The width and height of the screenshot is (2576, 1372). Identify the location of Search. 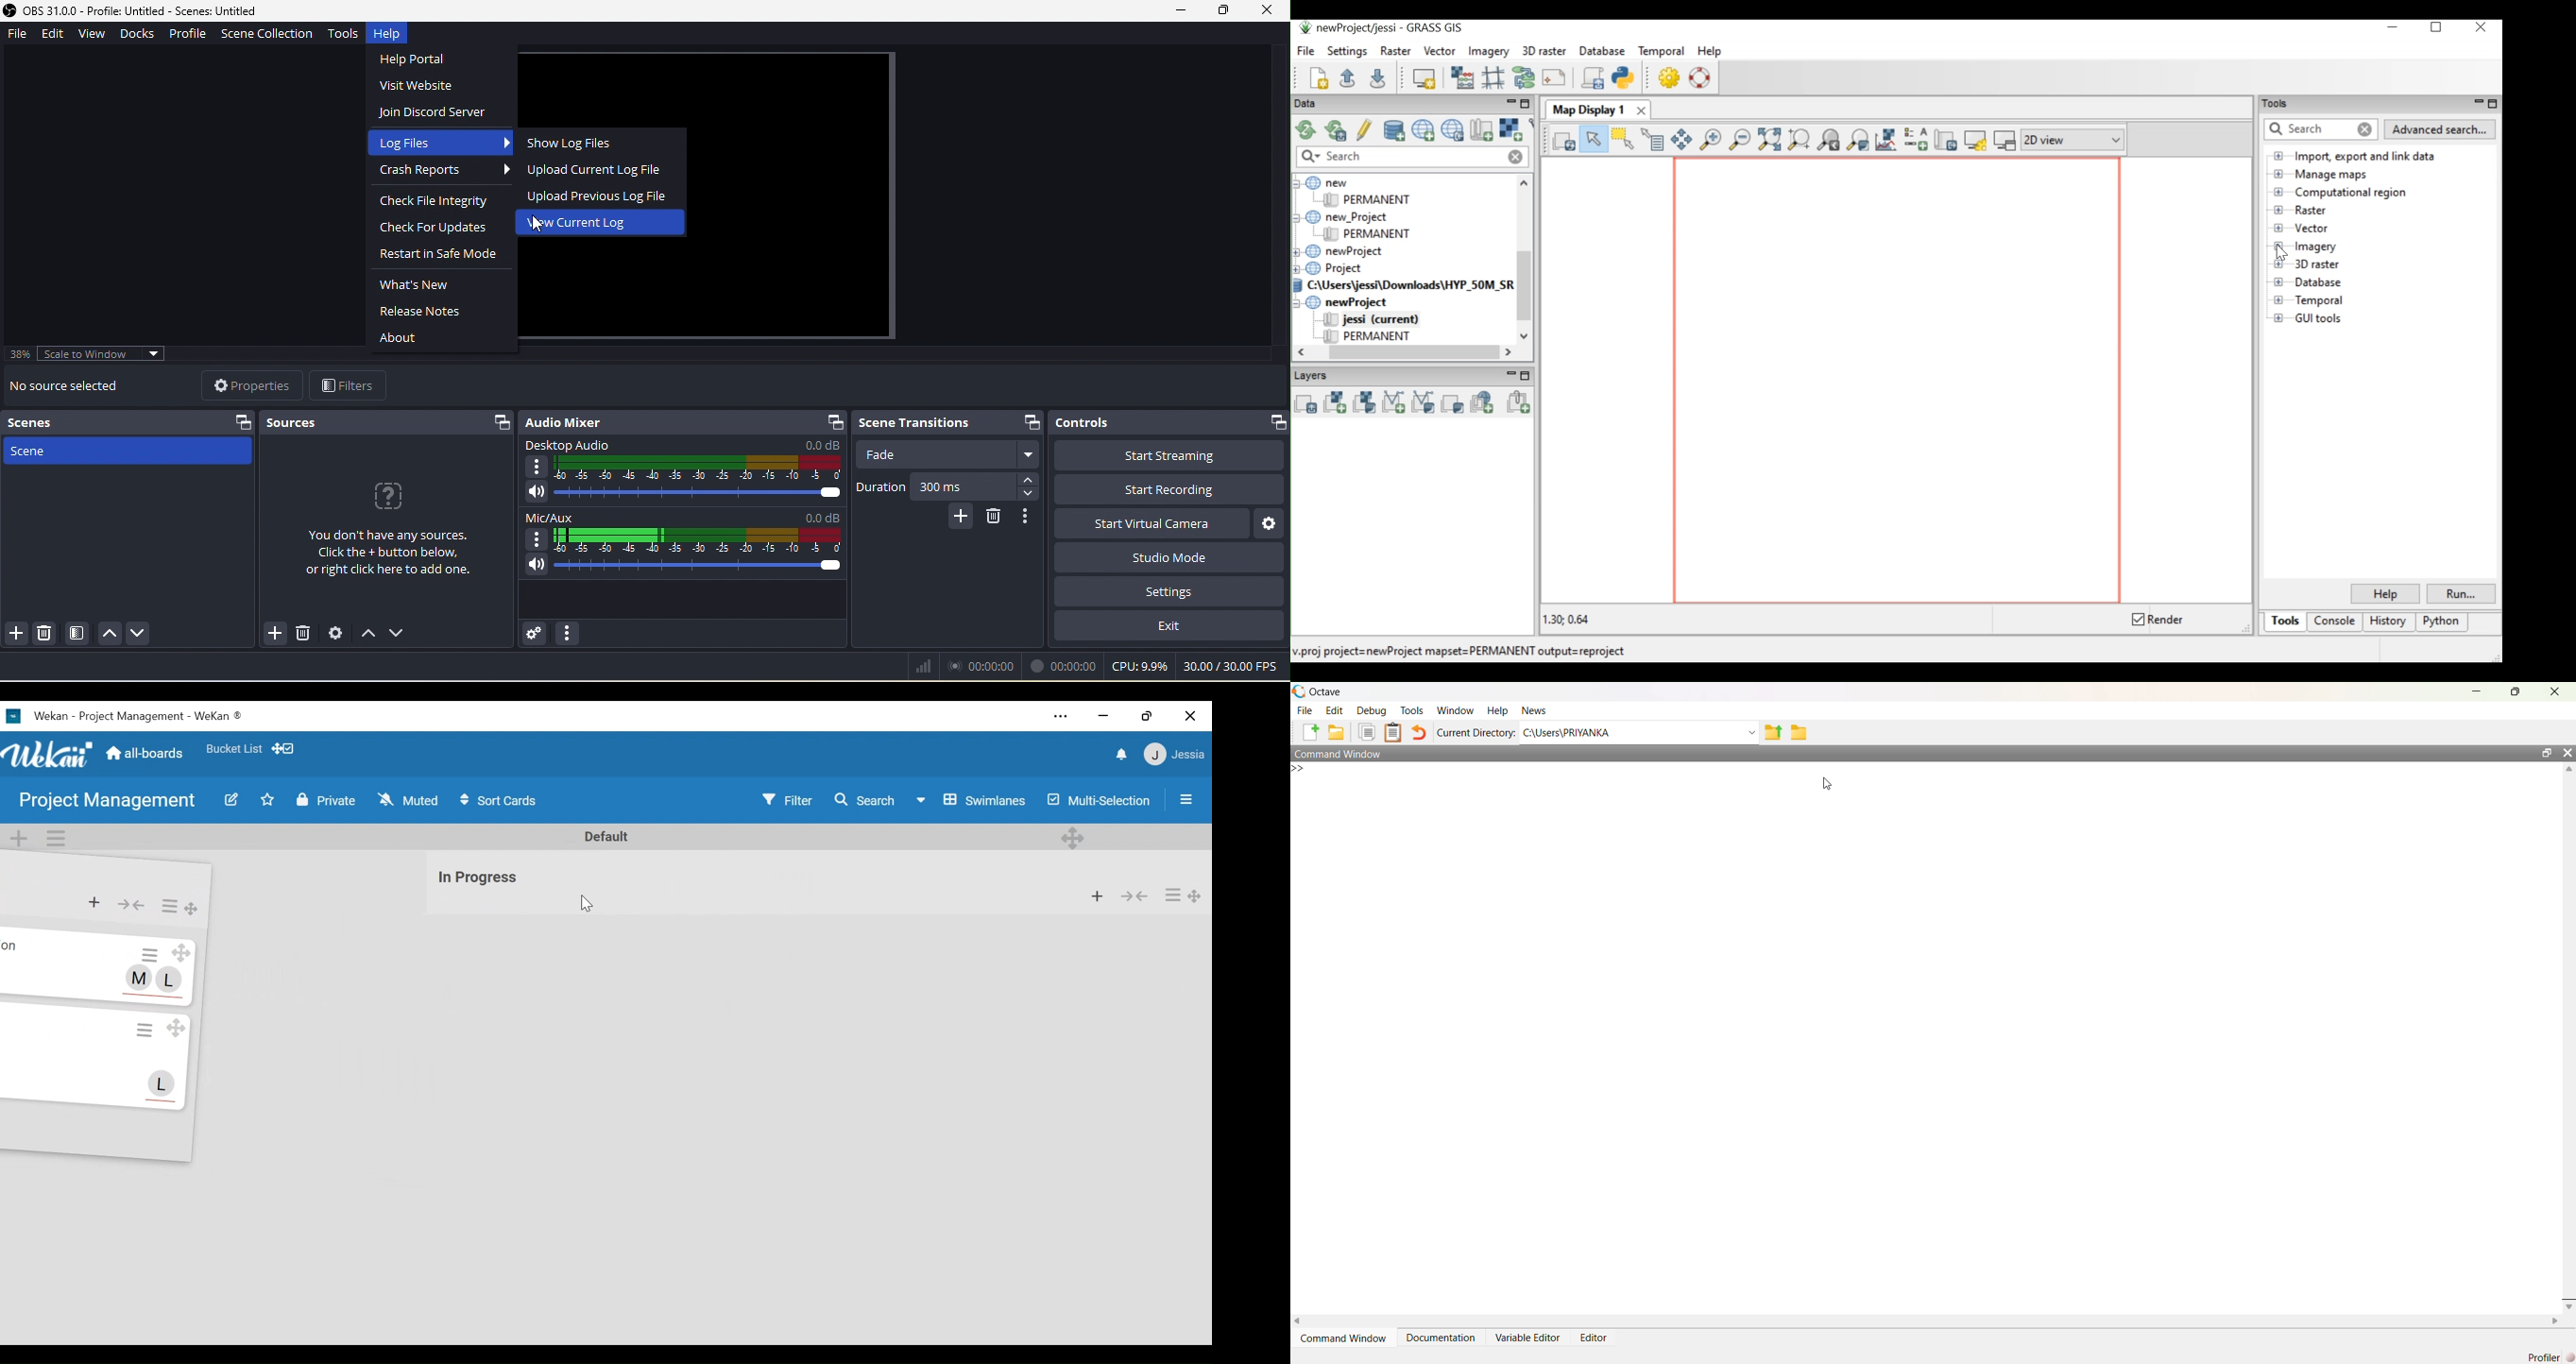
(865, 800).